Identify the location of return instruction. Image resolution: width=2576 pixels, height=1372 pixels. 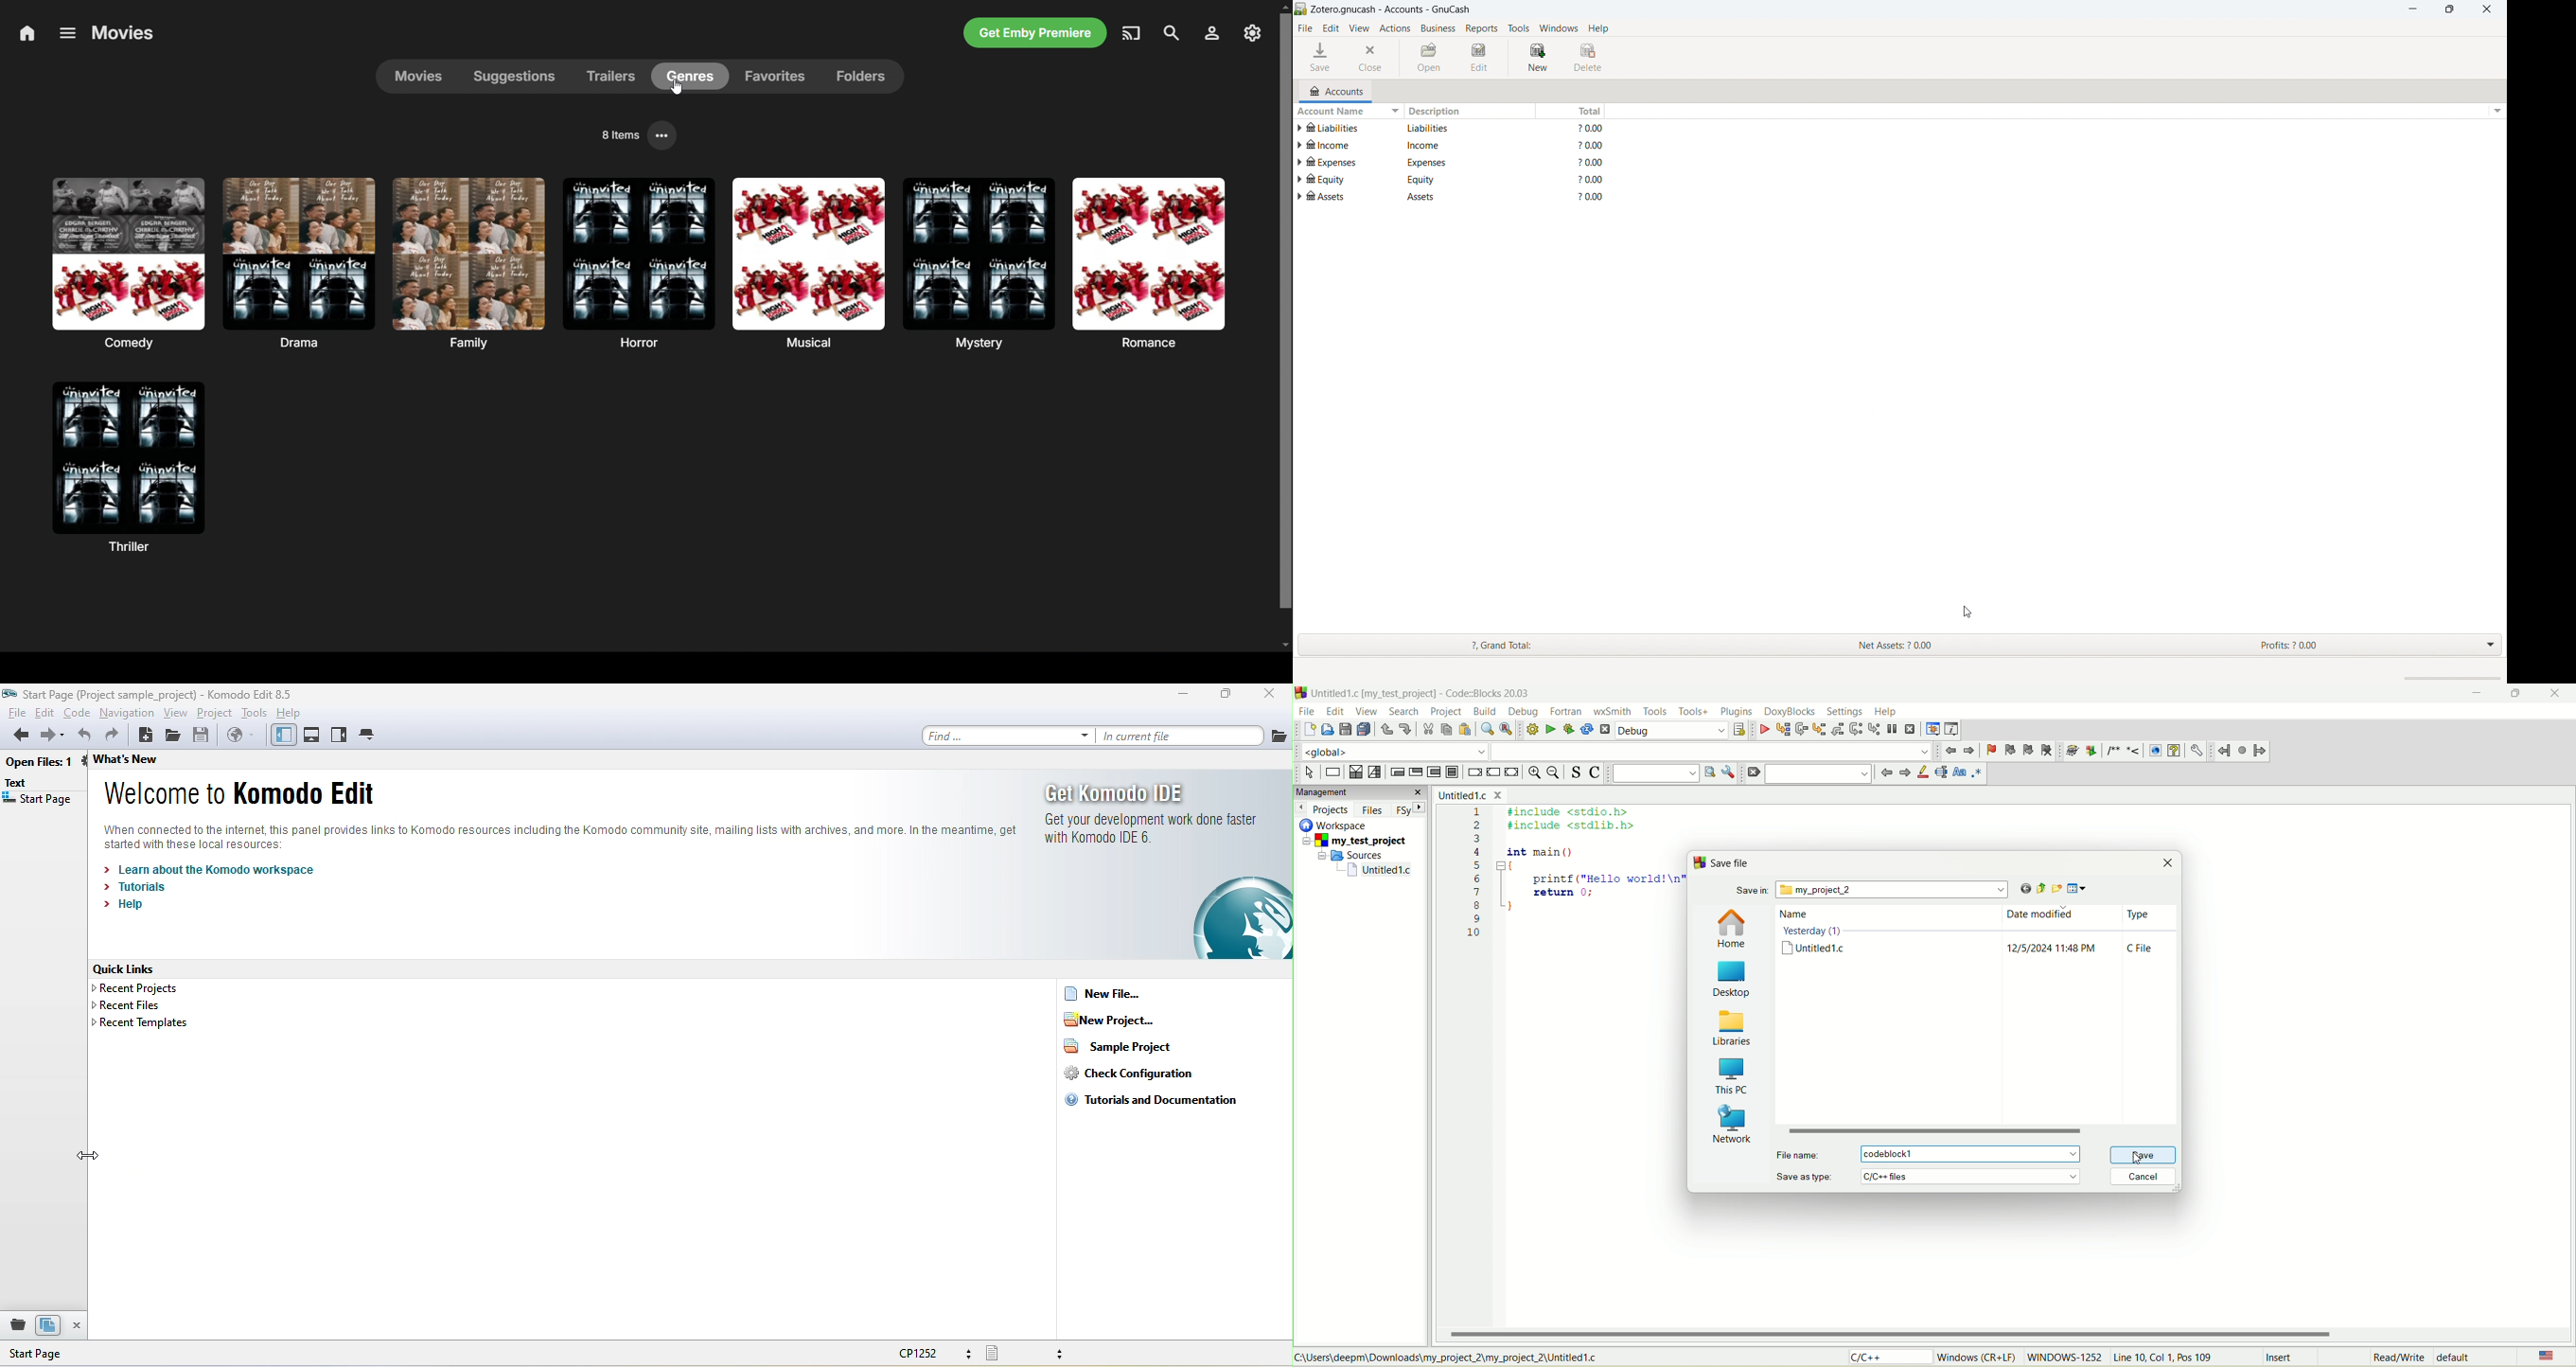
(1513, 772).